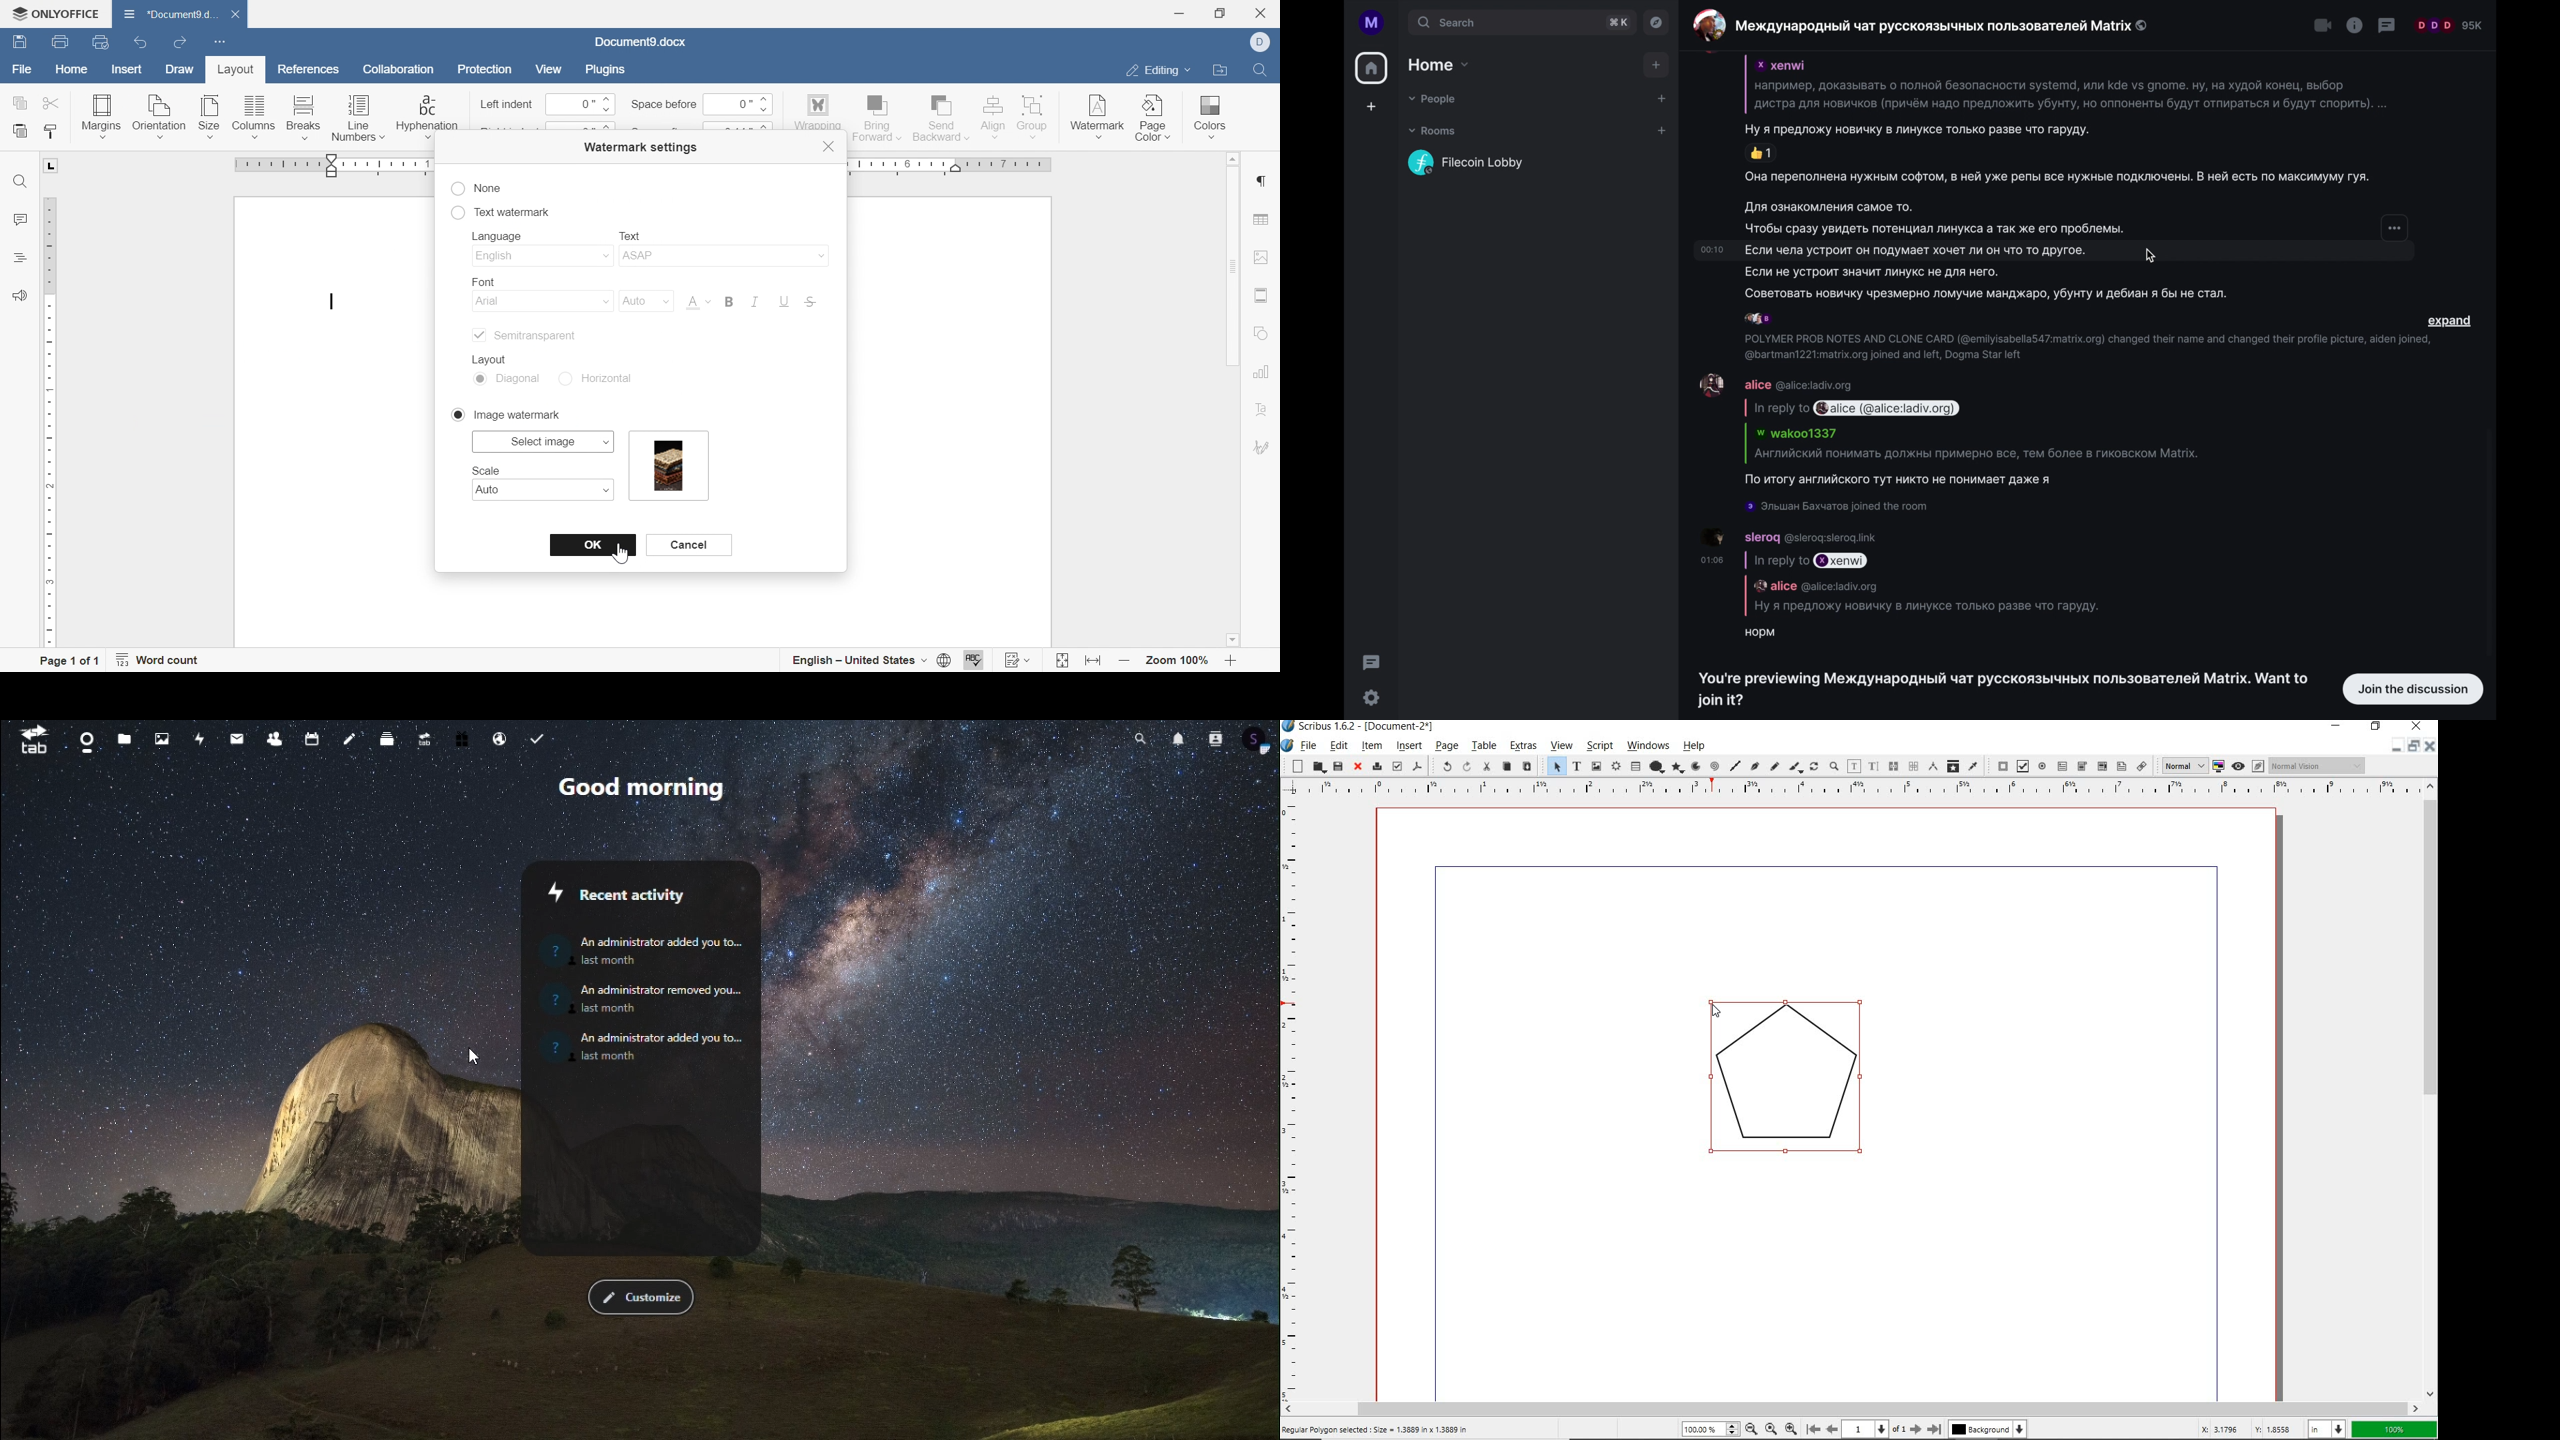  Describe the element at coordinates (504, 414) in the screenshot. I see `image watermark` at that location.